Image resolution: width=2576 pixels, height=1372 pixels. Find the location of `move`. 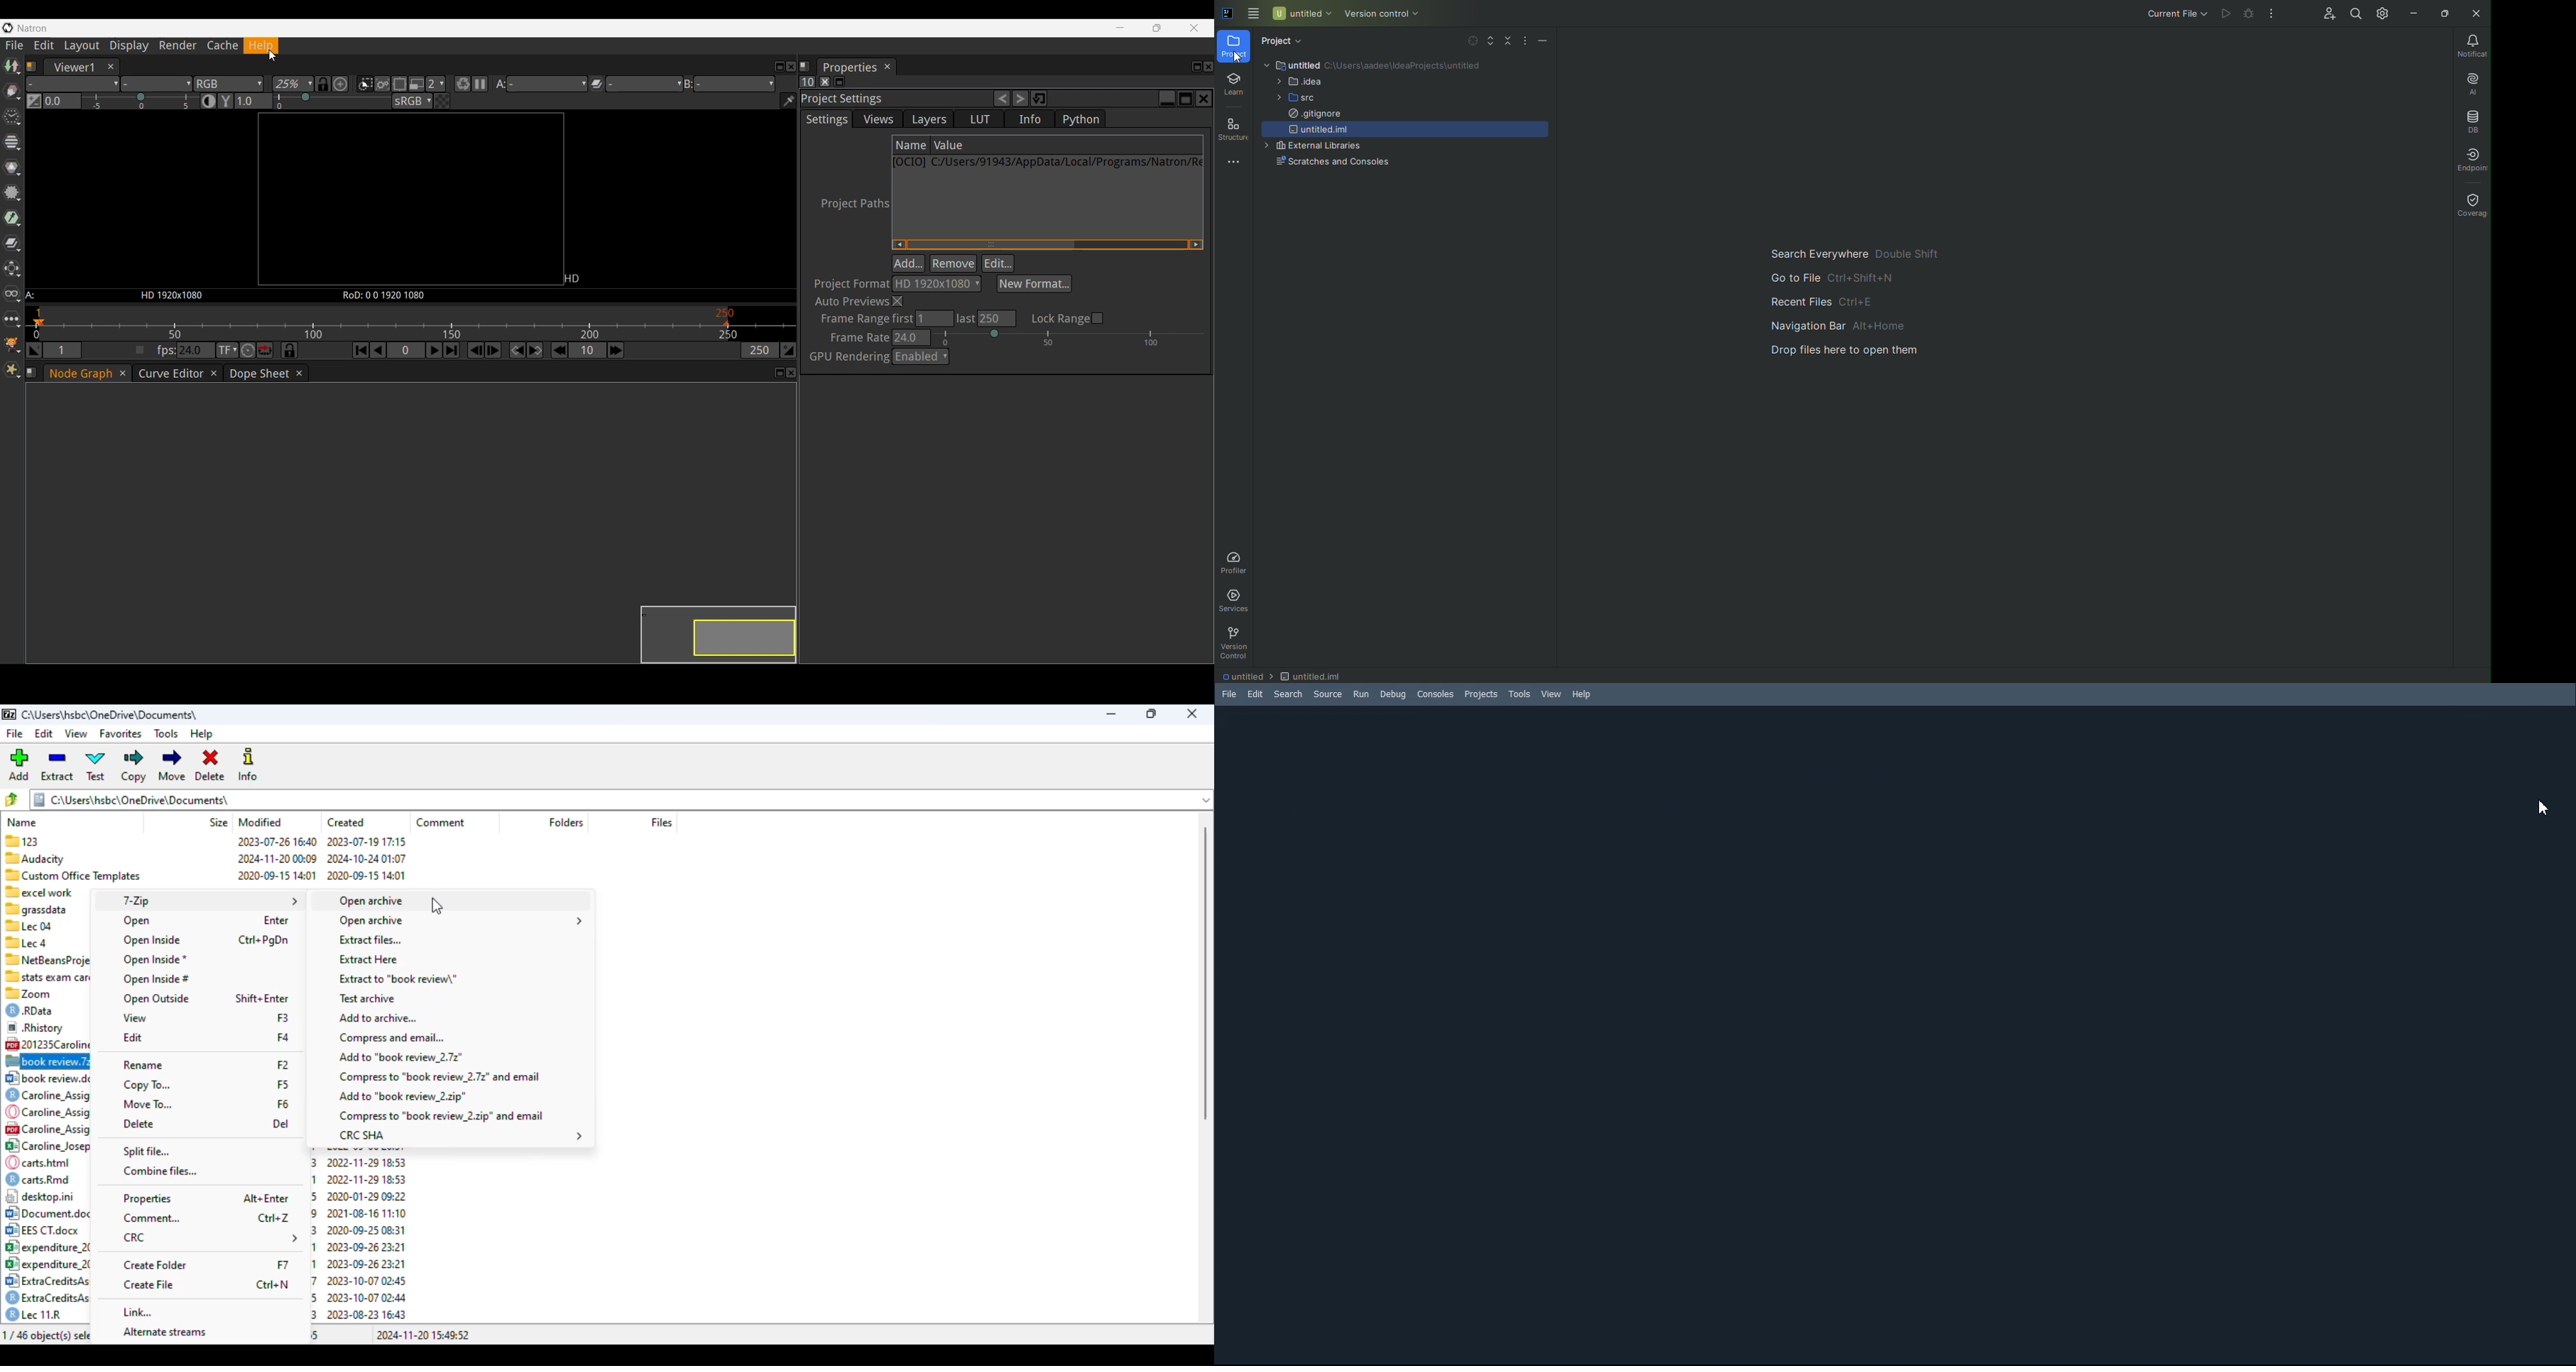

move is located at coordinates (171, 767).